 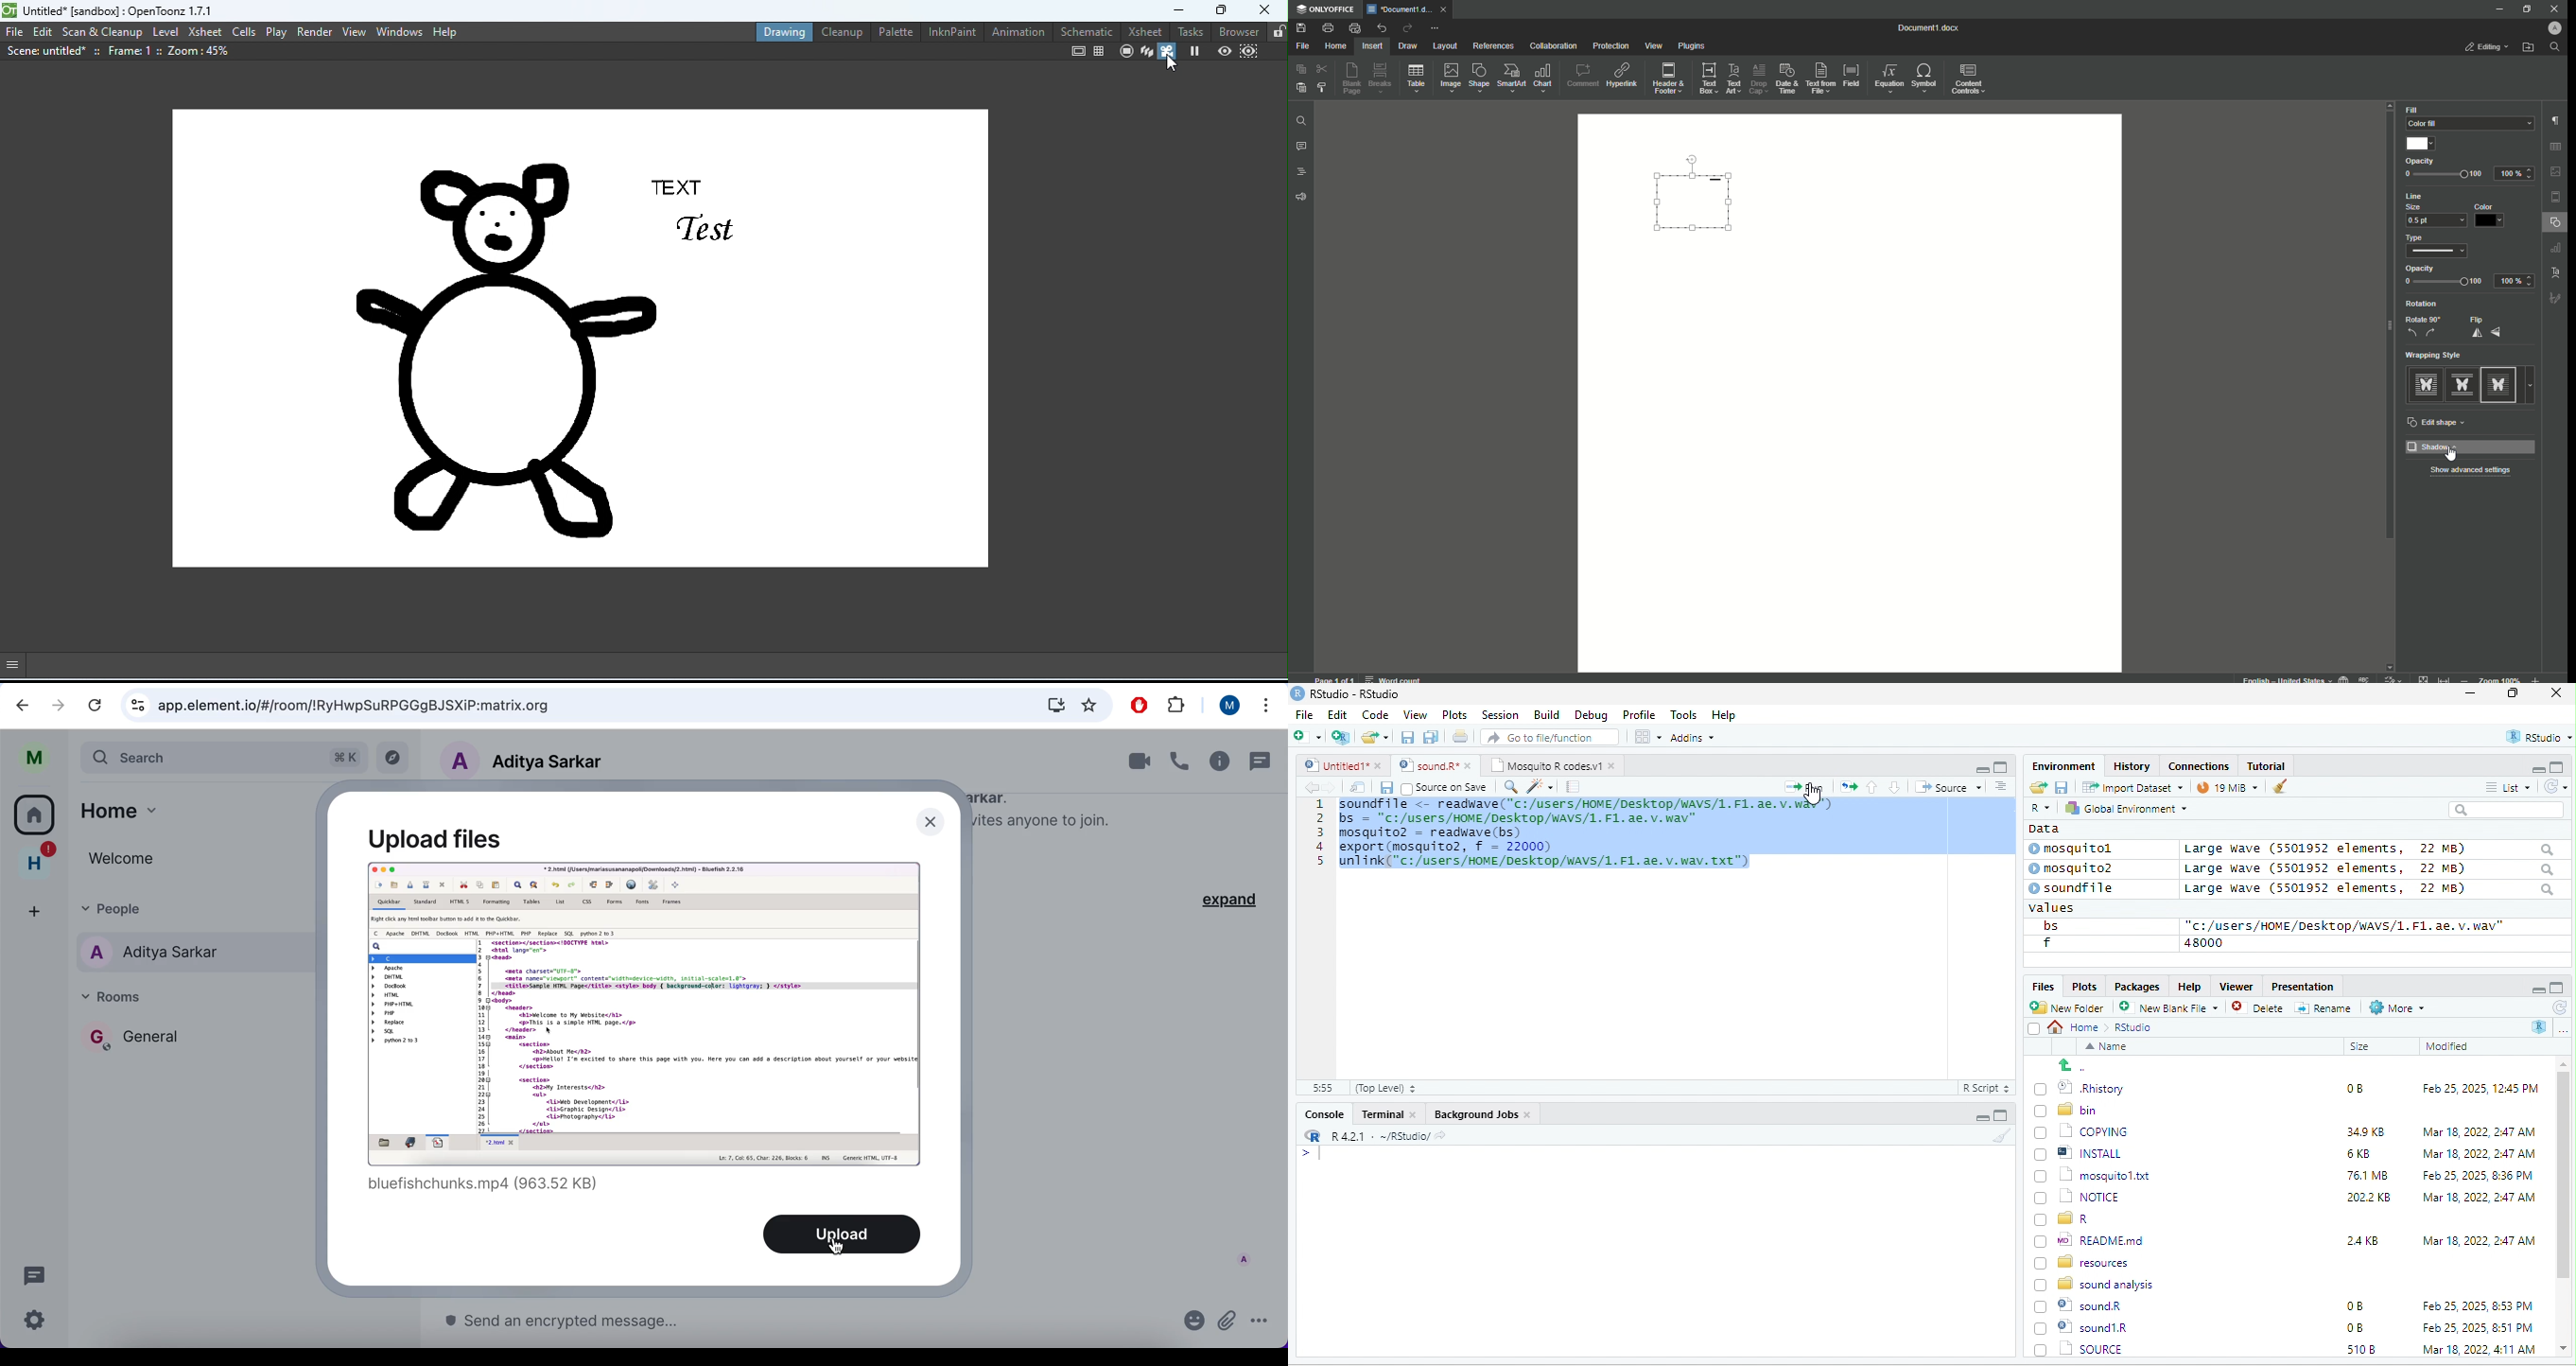 What do you see at coordinates (2189, 985) in the screenshot?
I see `Help` at bounding box center [2189, 985].